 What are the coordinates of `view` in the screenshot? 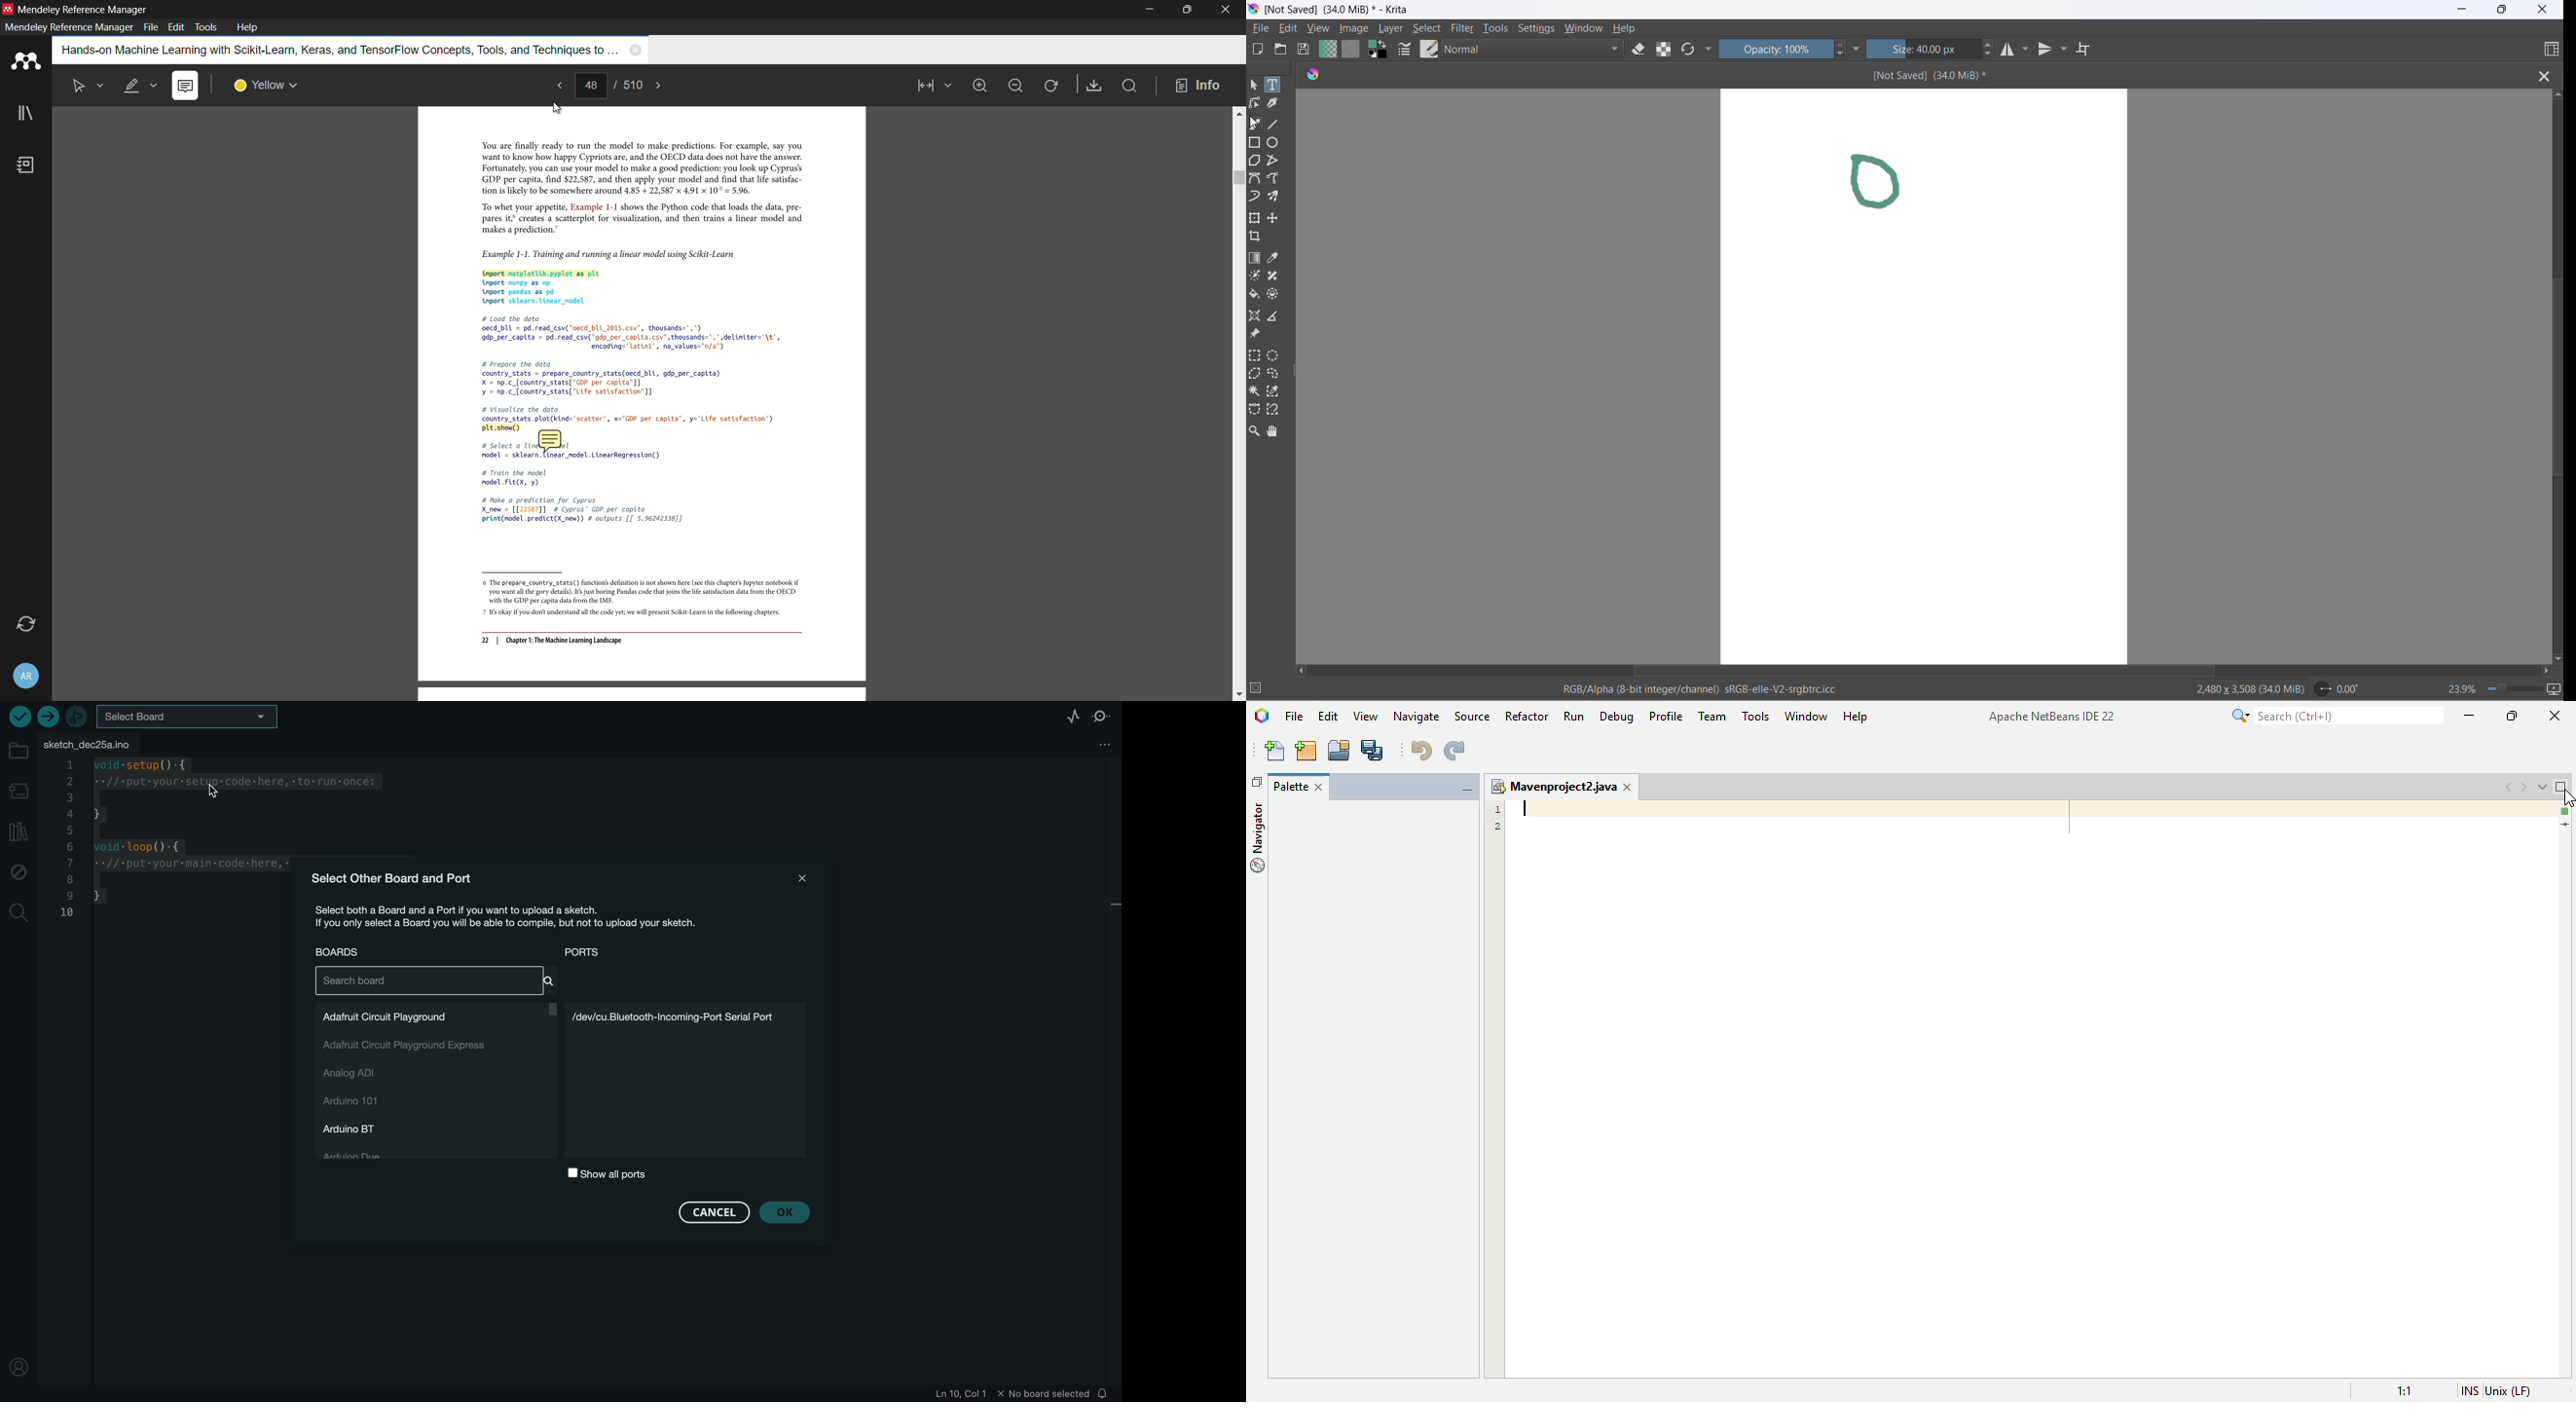 It's located at (1320, 28).